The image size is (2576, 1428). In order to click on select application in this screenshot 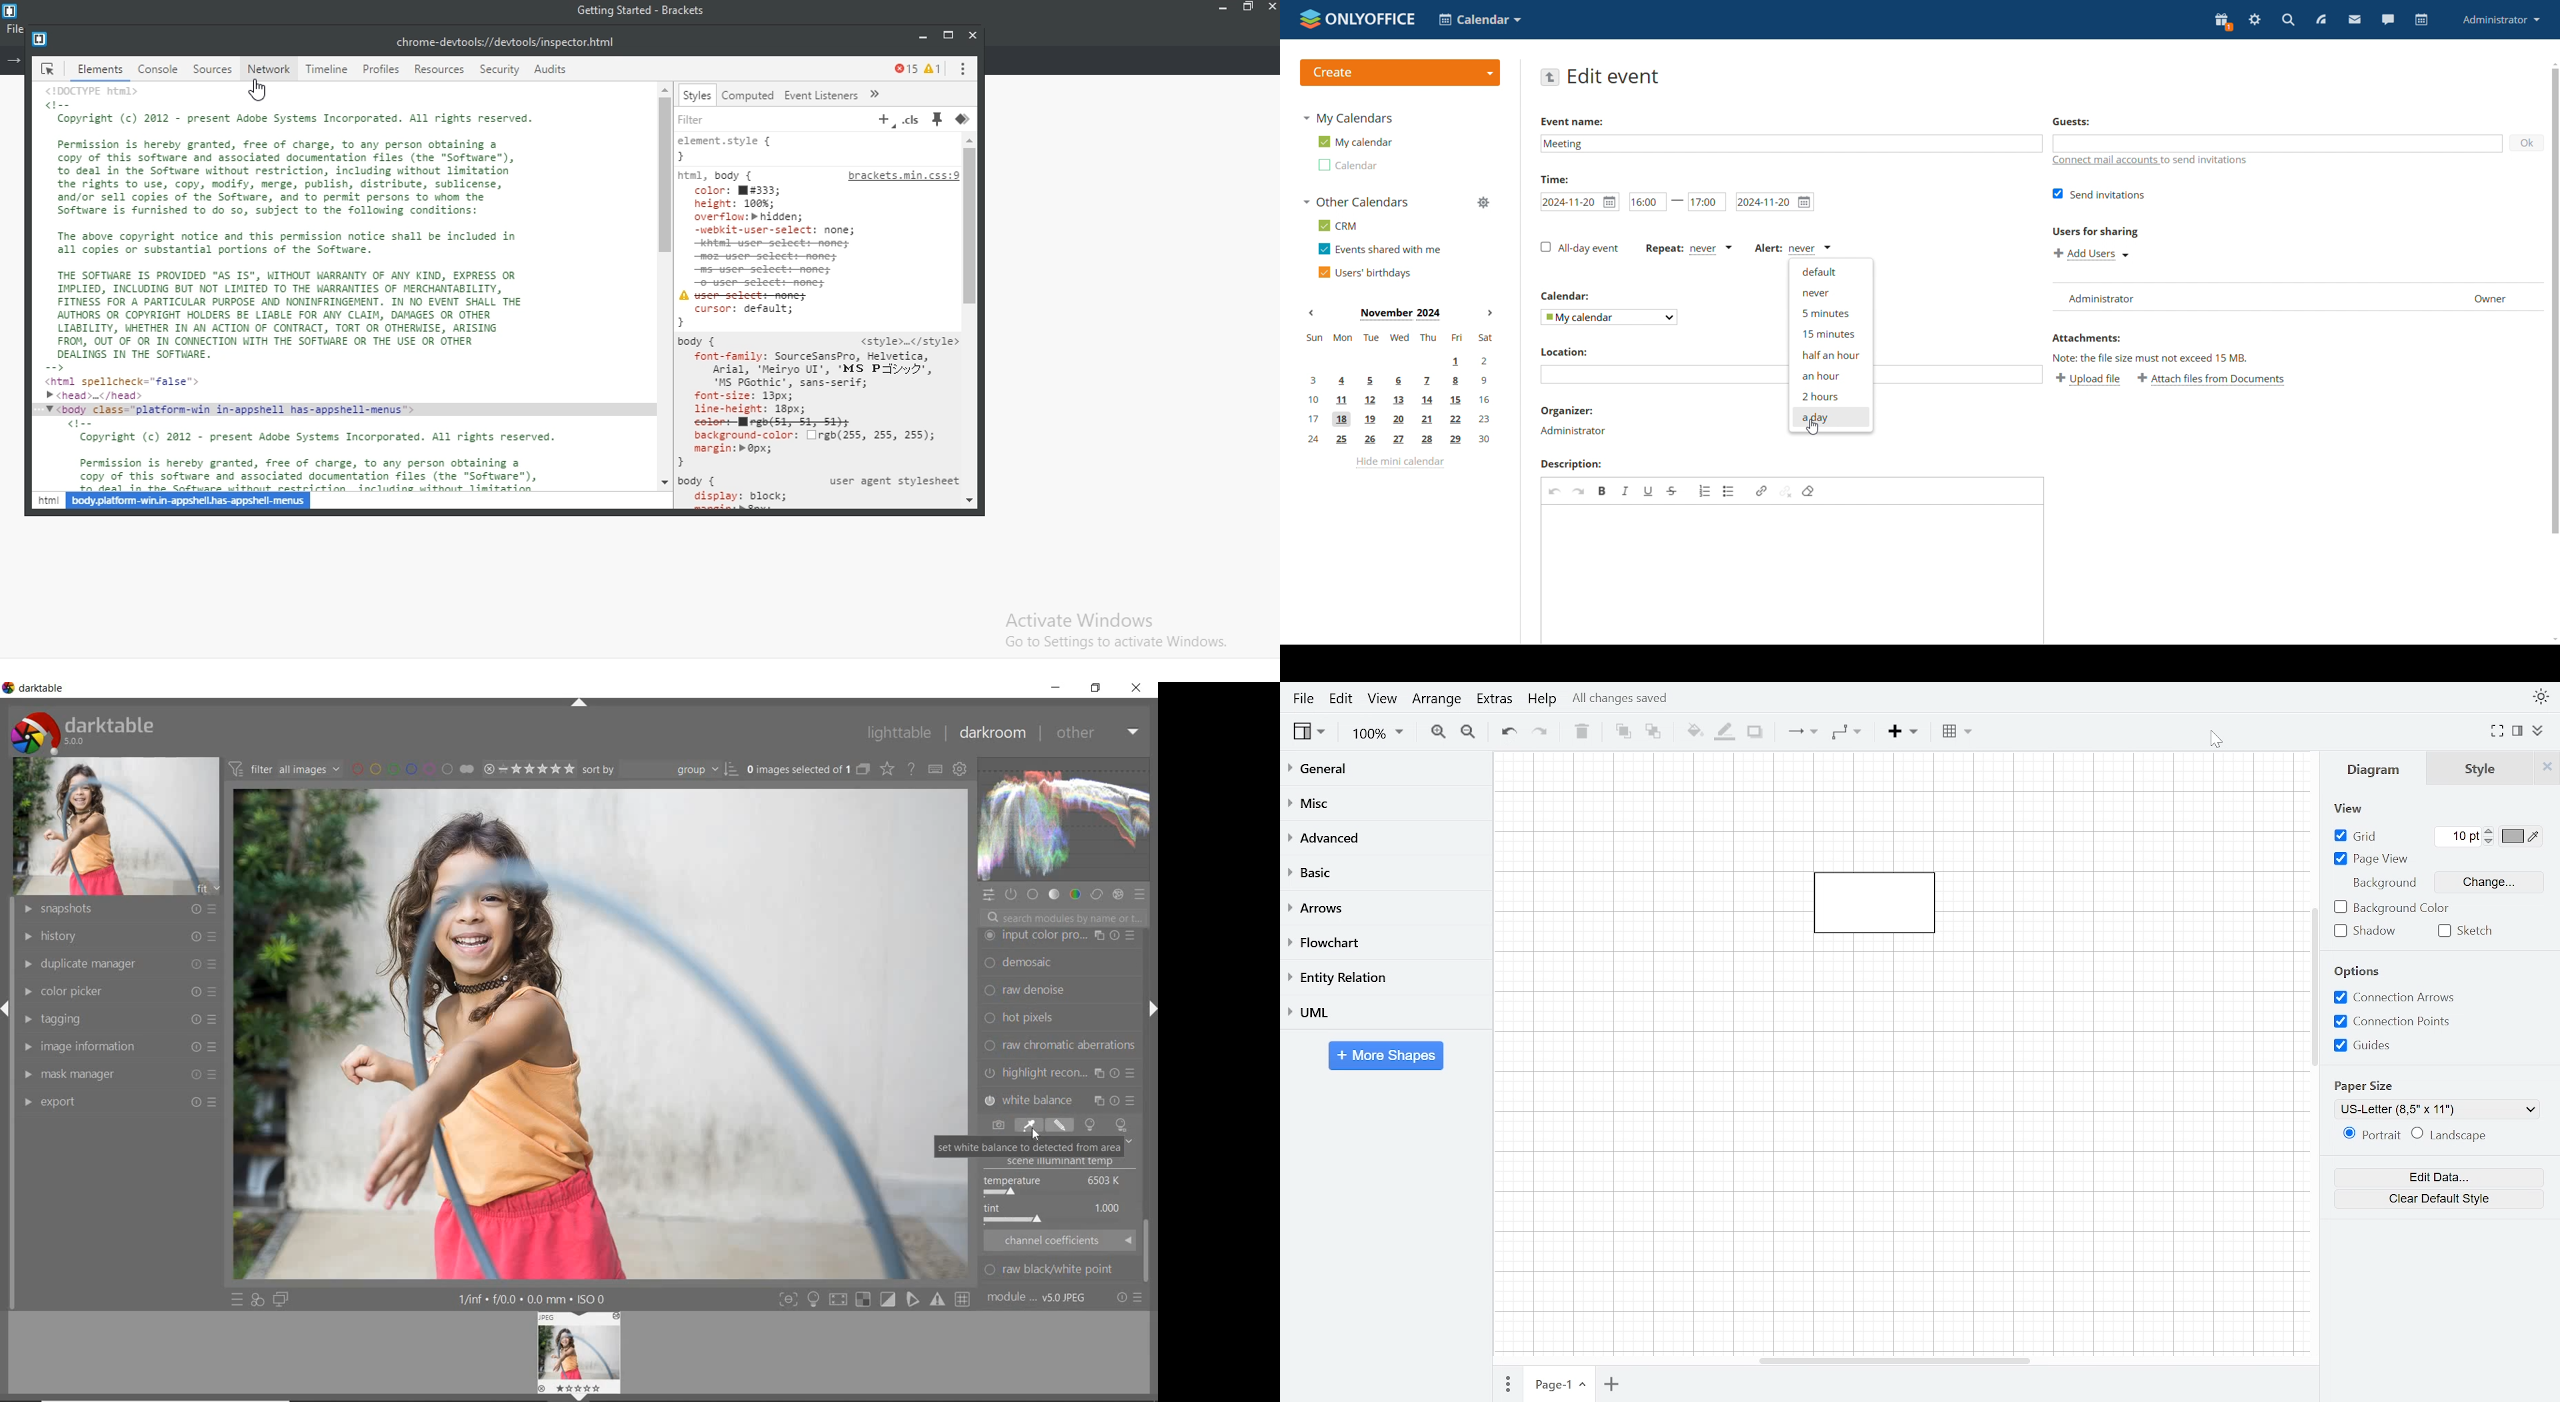, I will do `click(1479, 19)`.